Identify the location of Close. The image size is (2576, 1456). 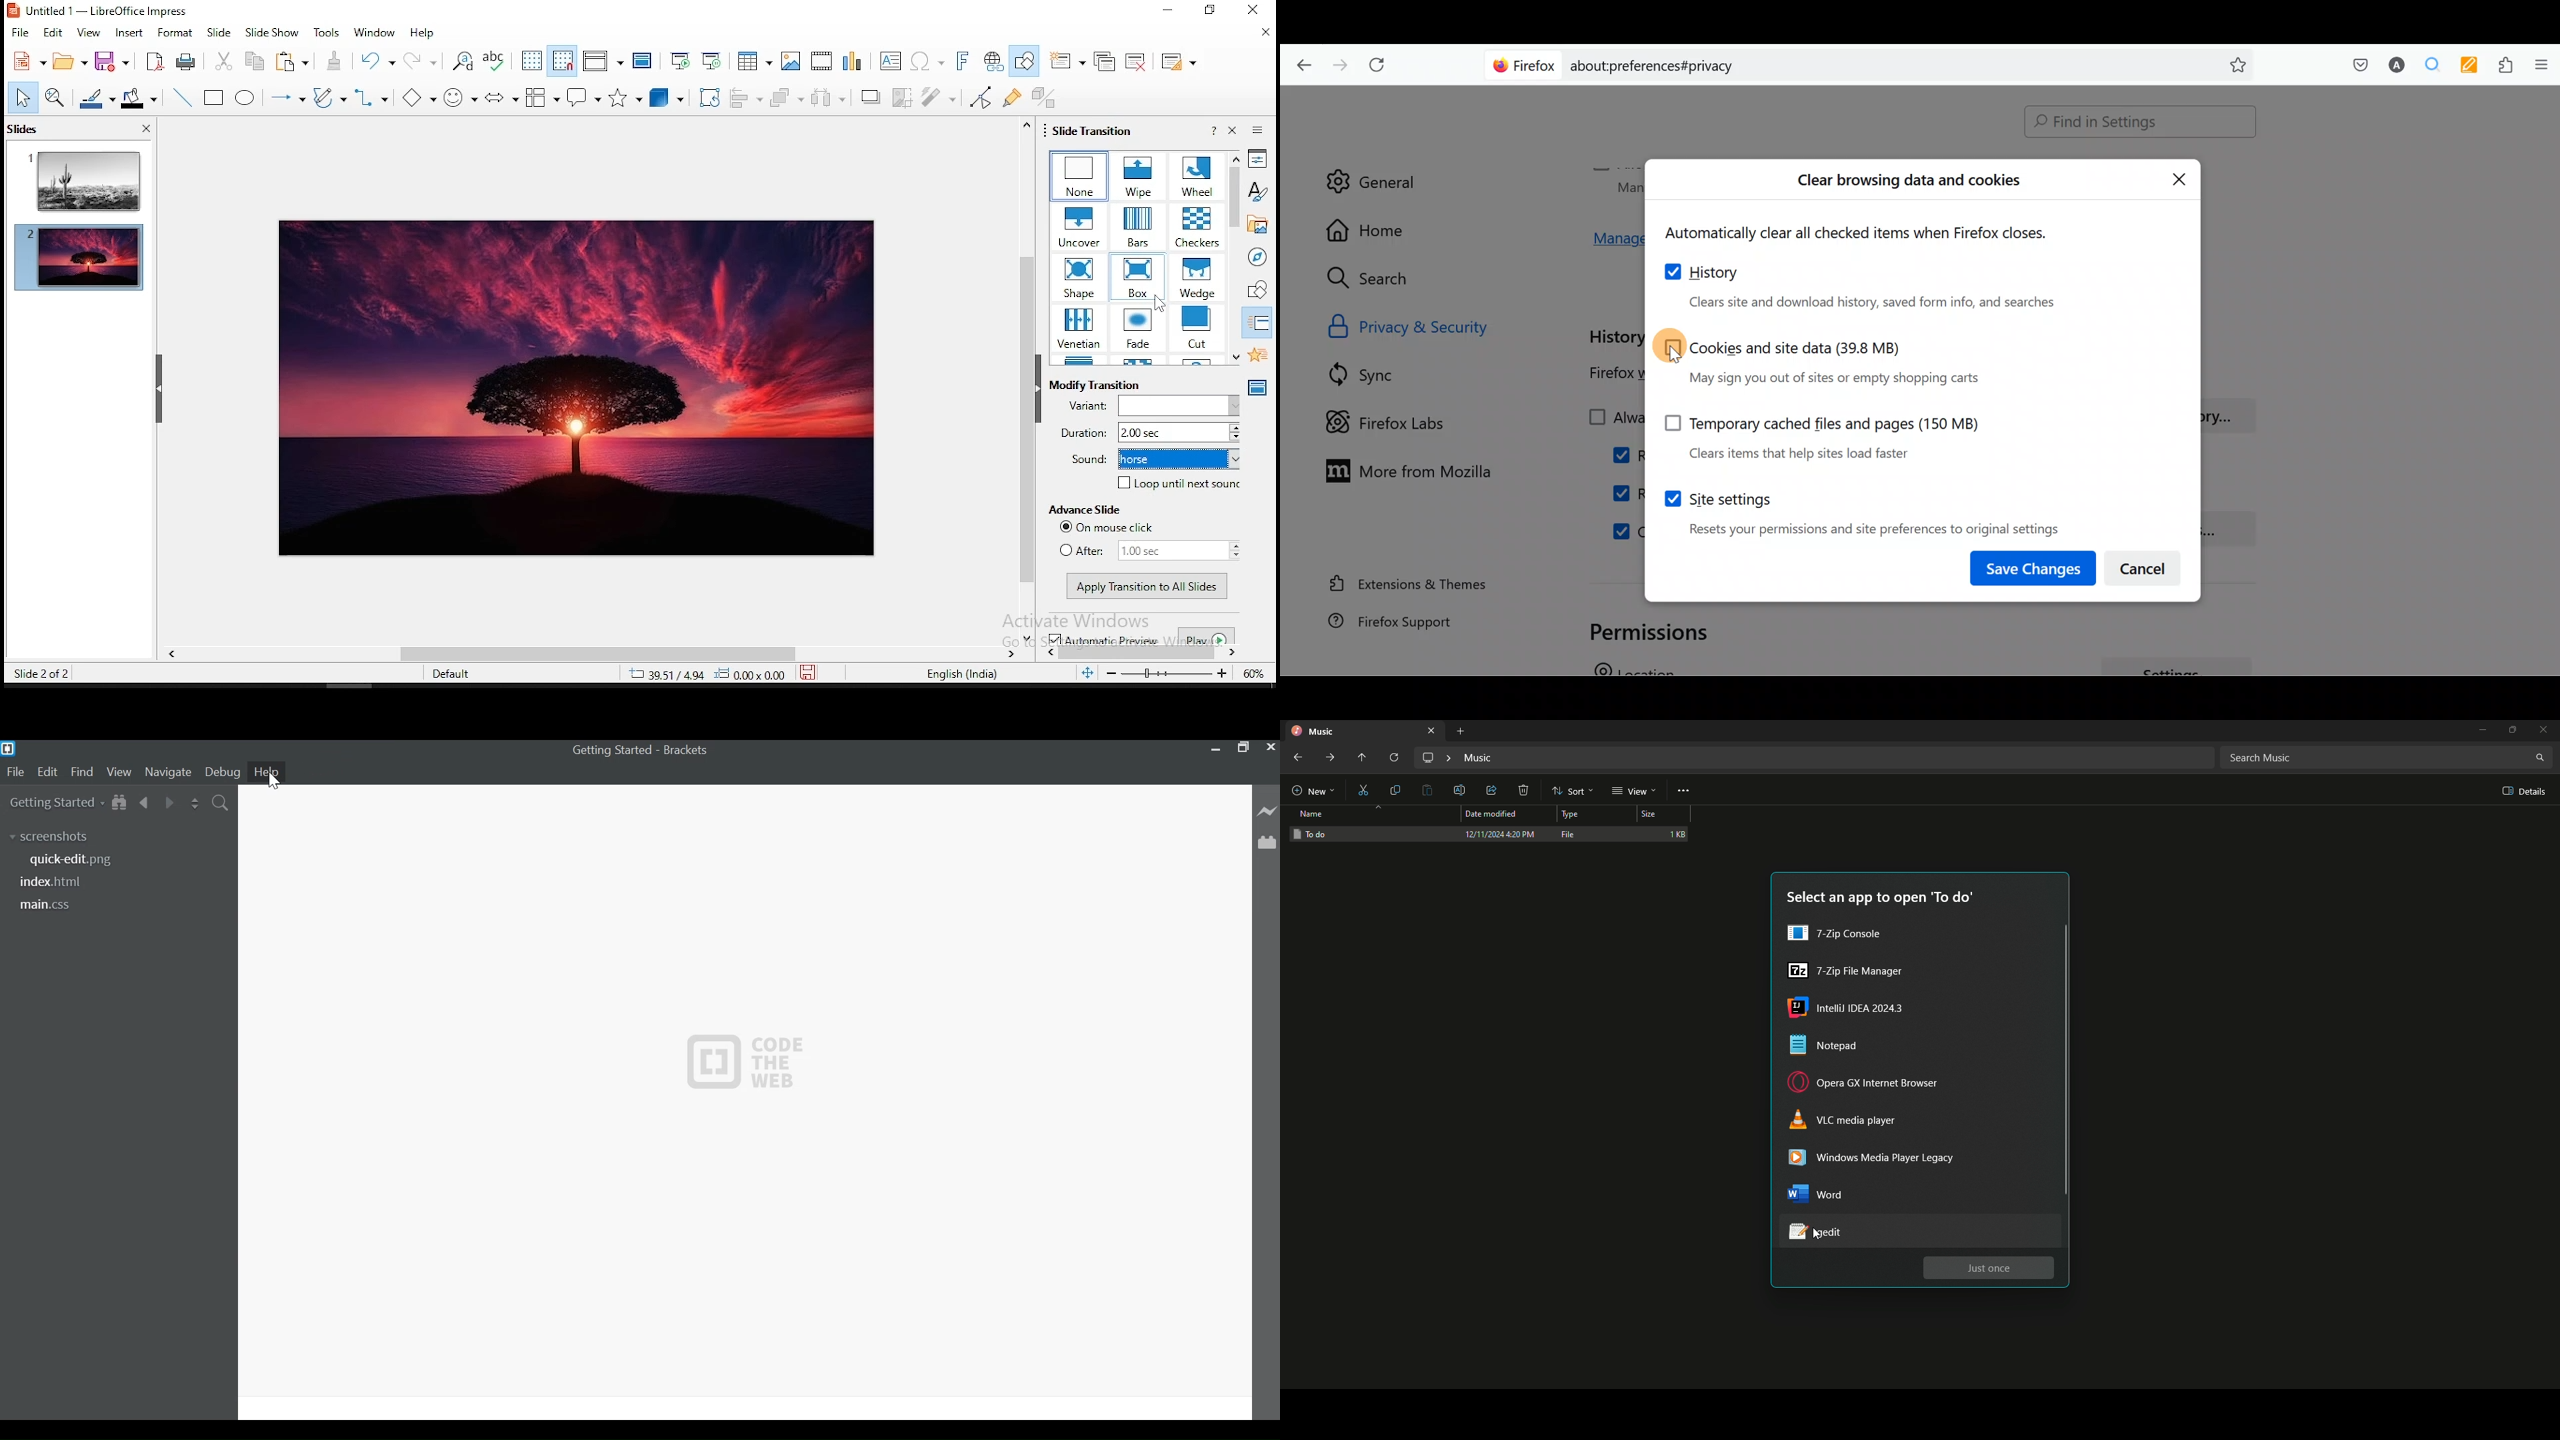
(2545, 730).